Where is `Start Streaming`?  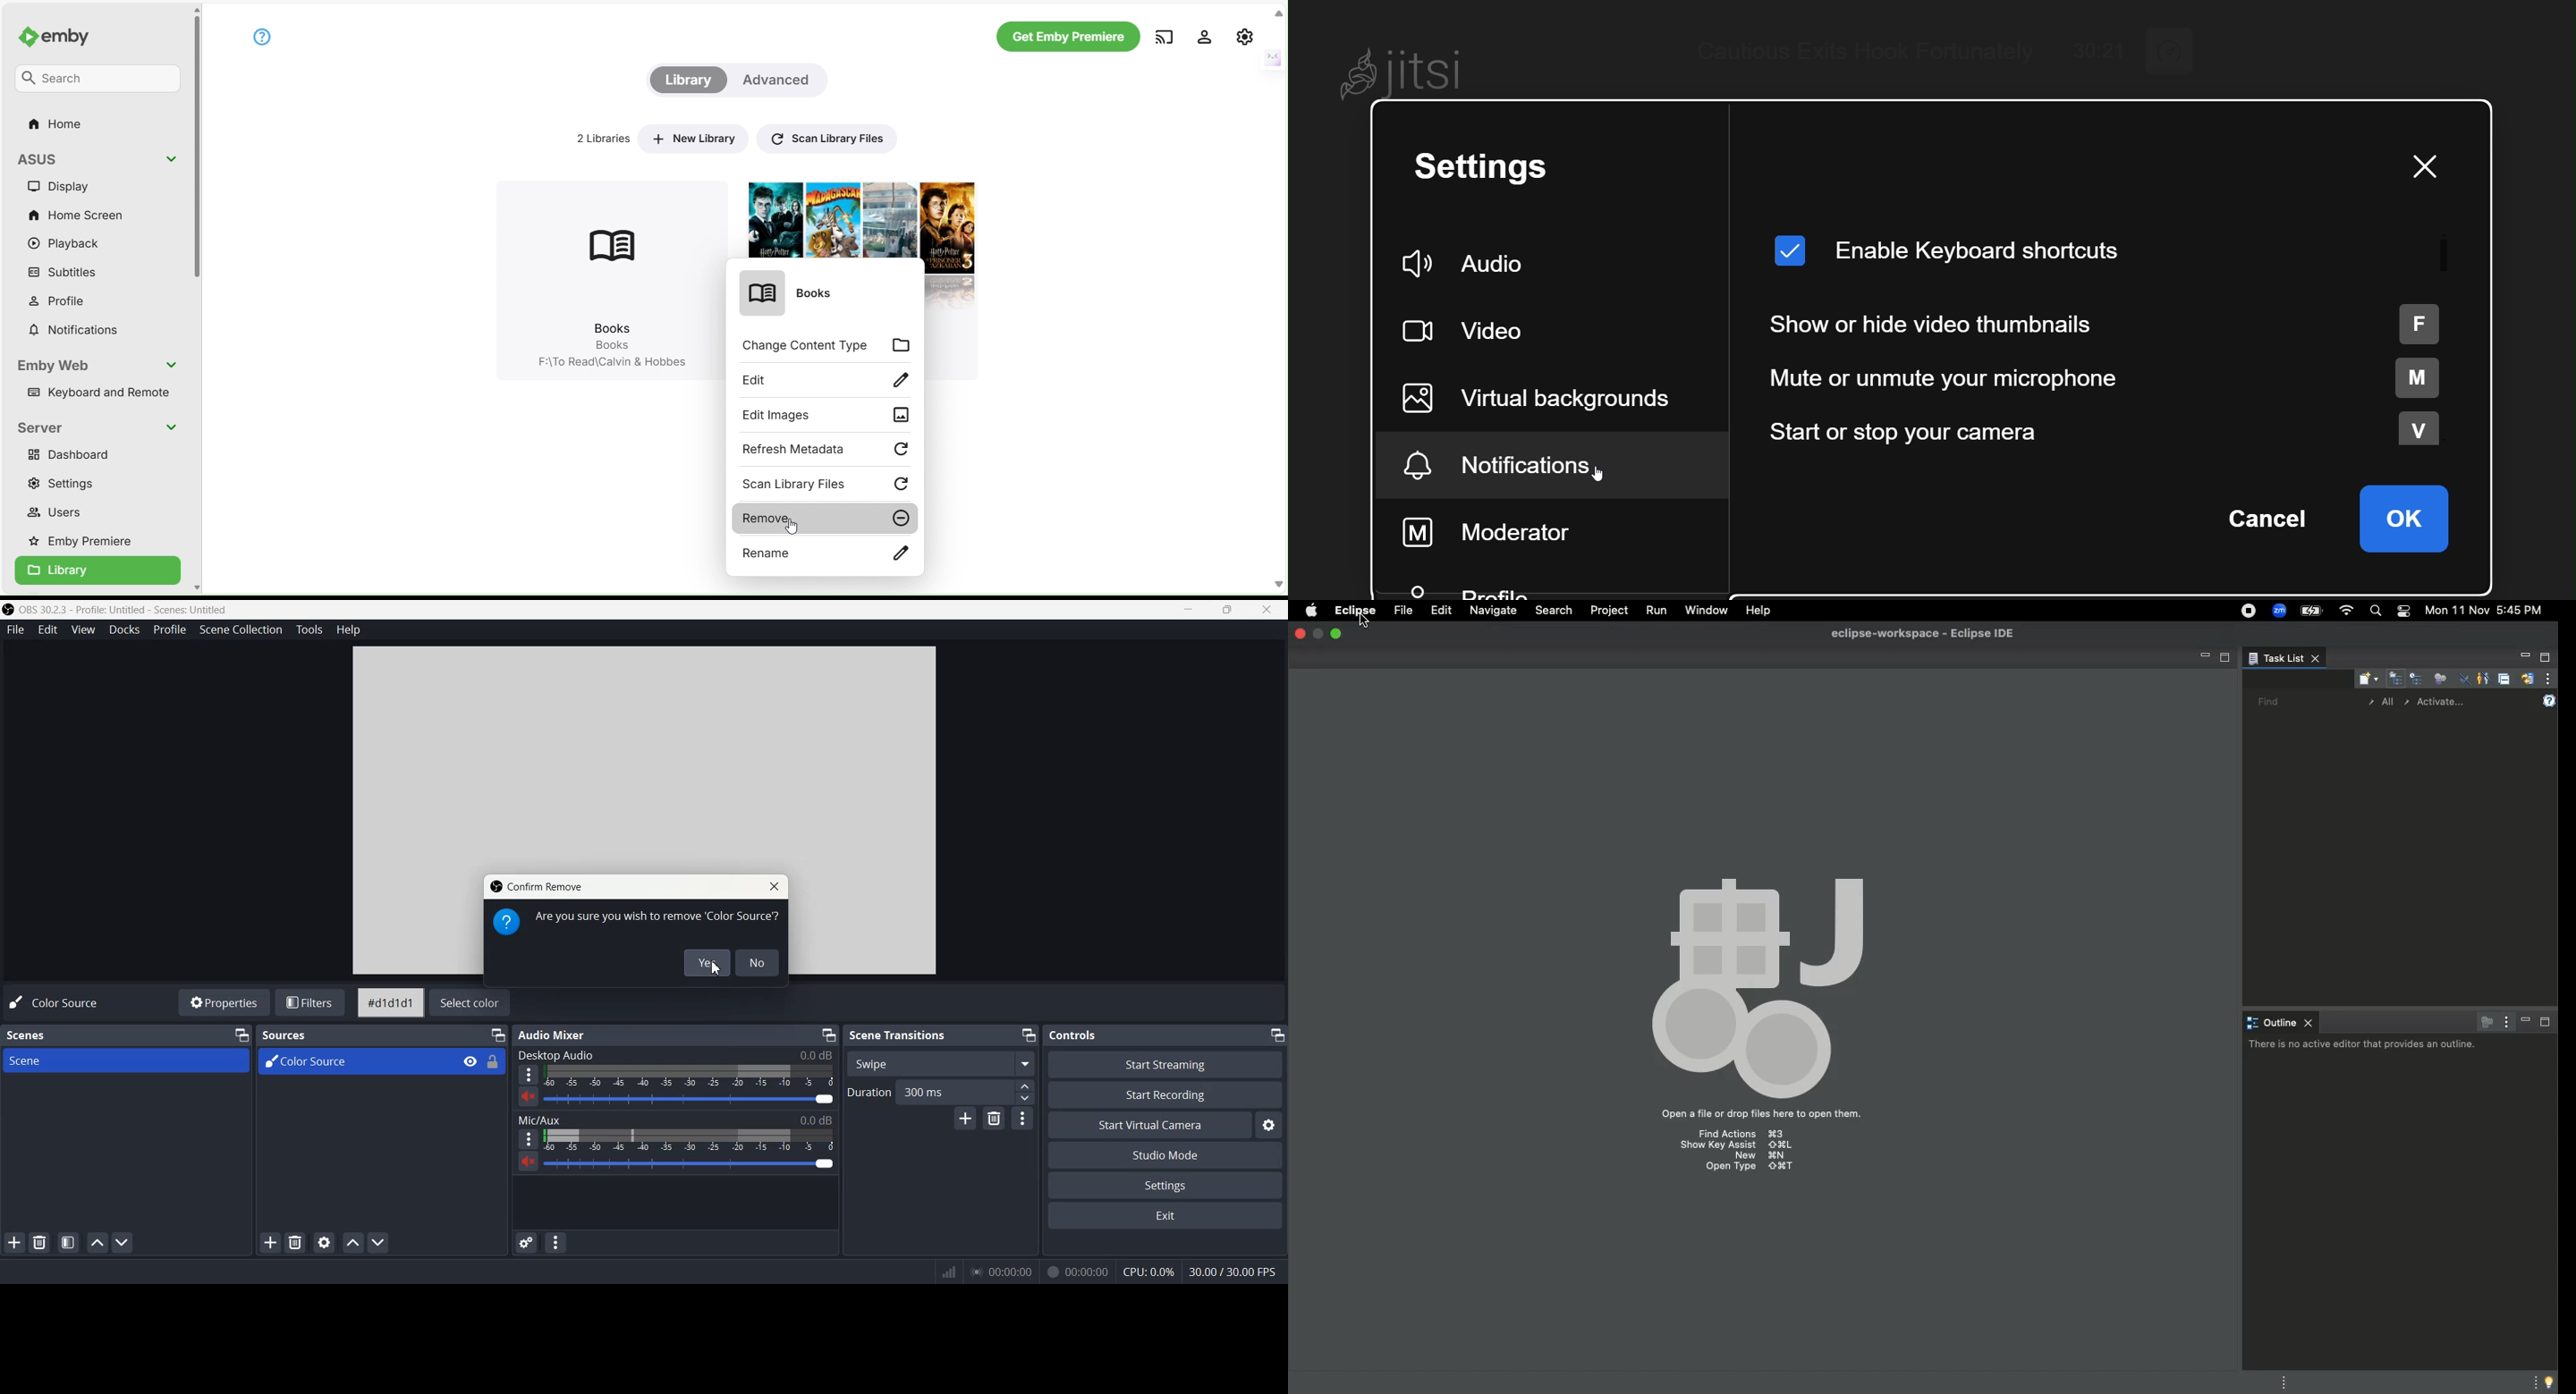
Start Streaming is located at coordinates (1163, 1065).